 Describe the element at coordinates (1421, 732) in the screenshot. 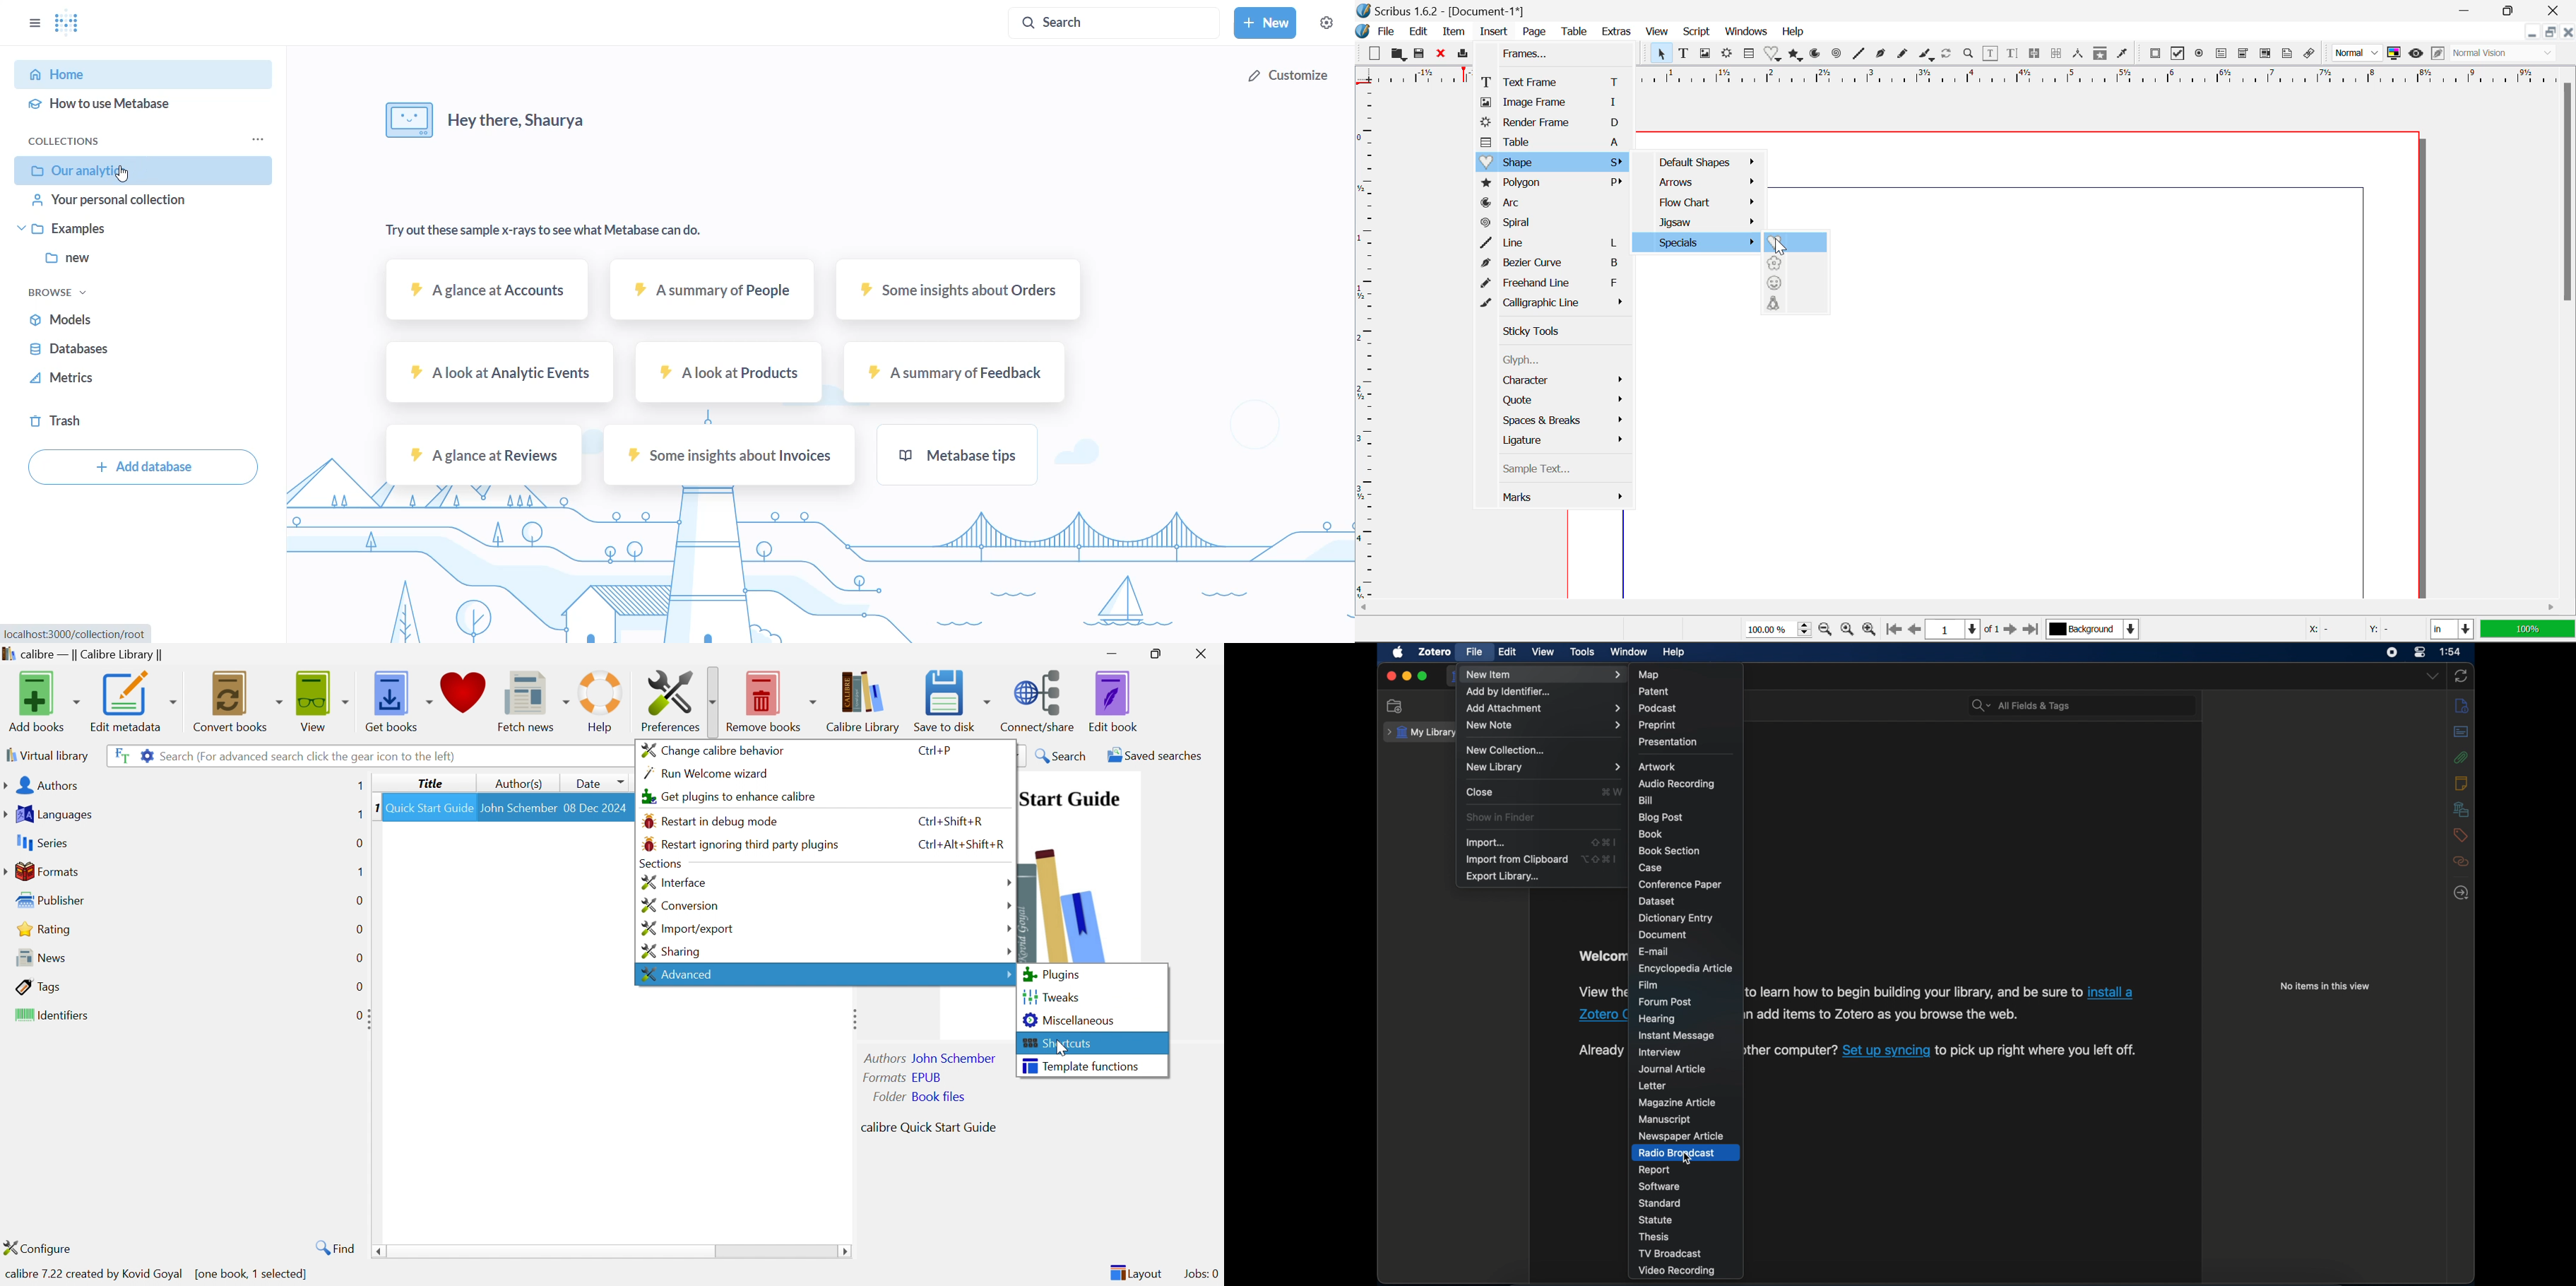

I see `my library` at that location.